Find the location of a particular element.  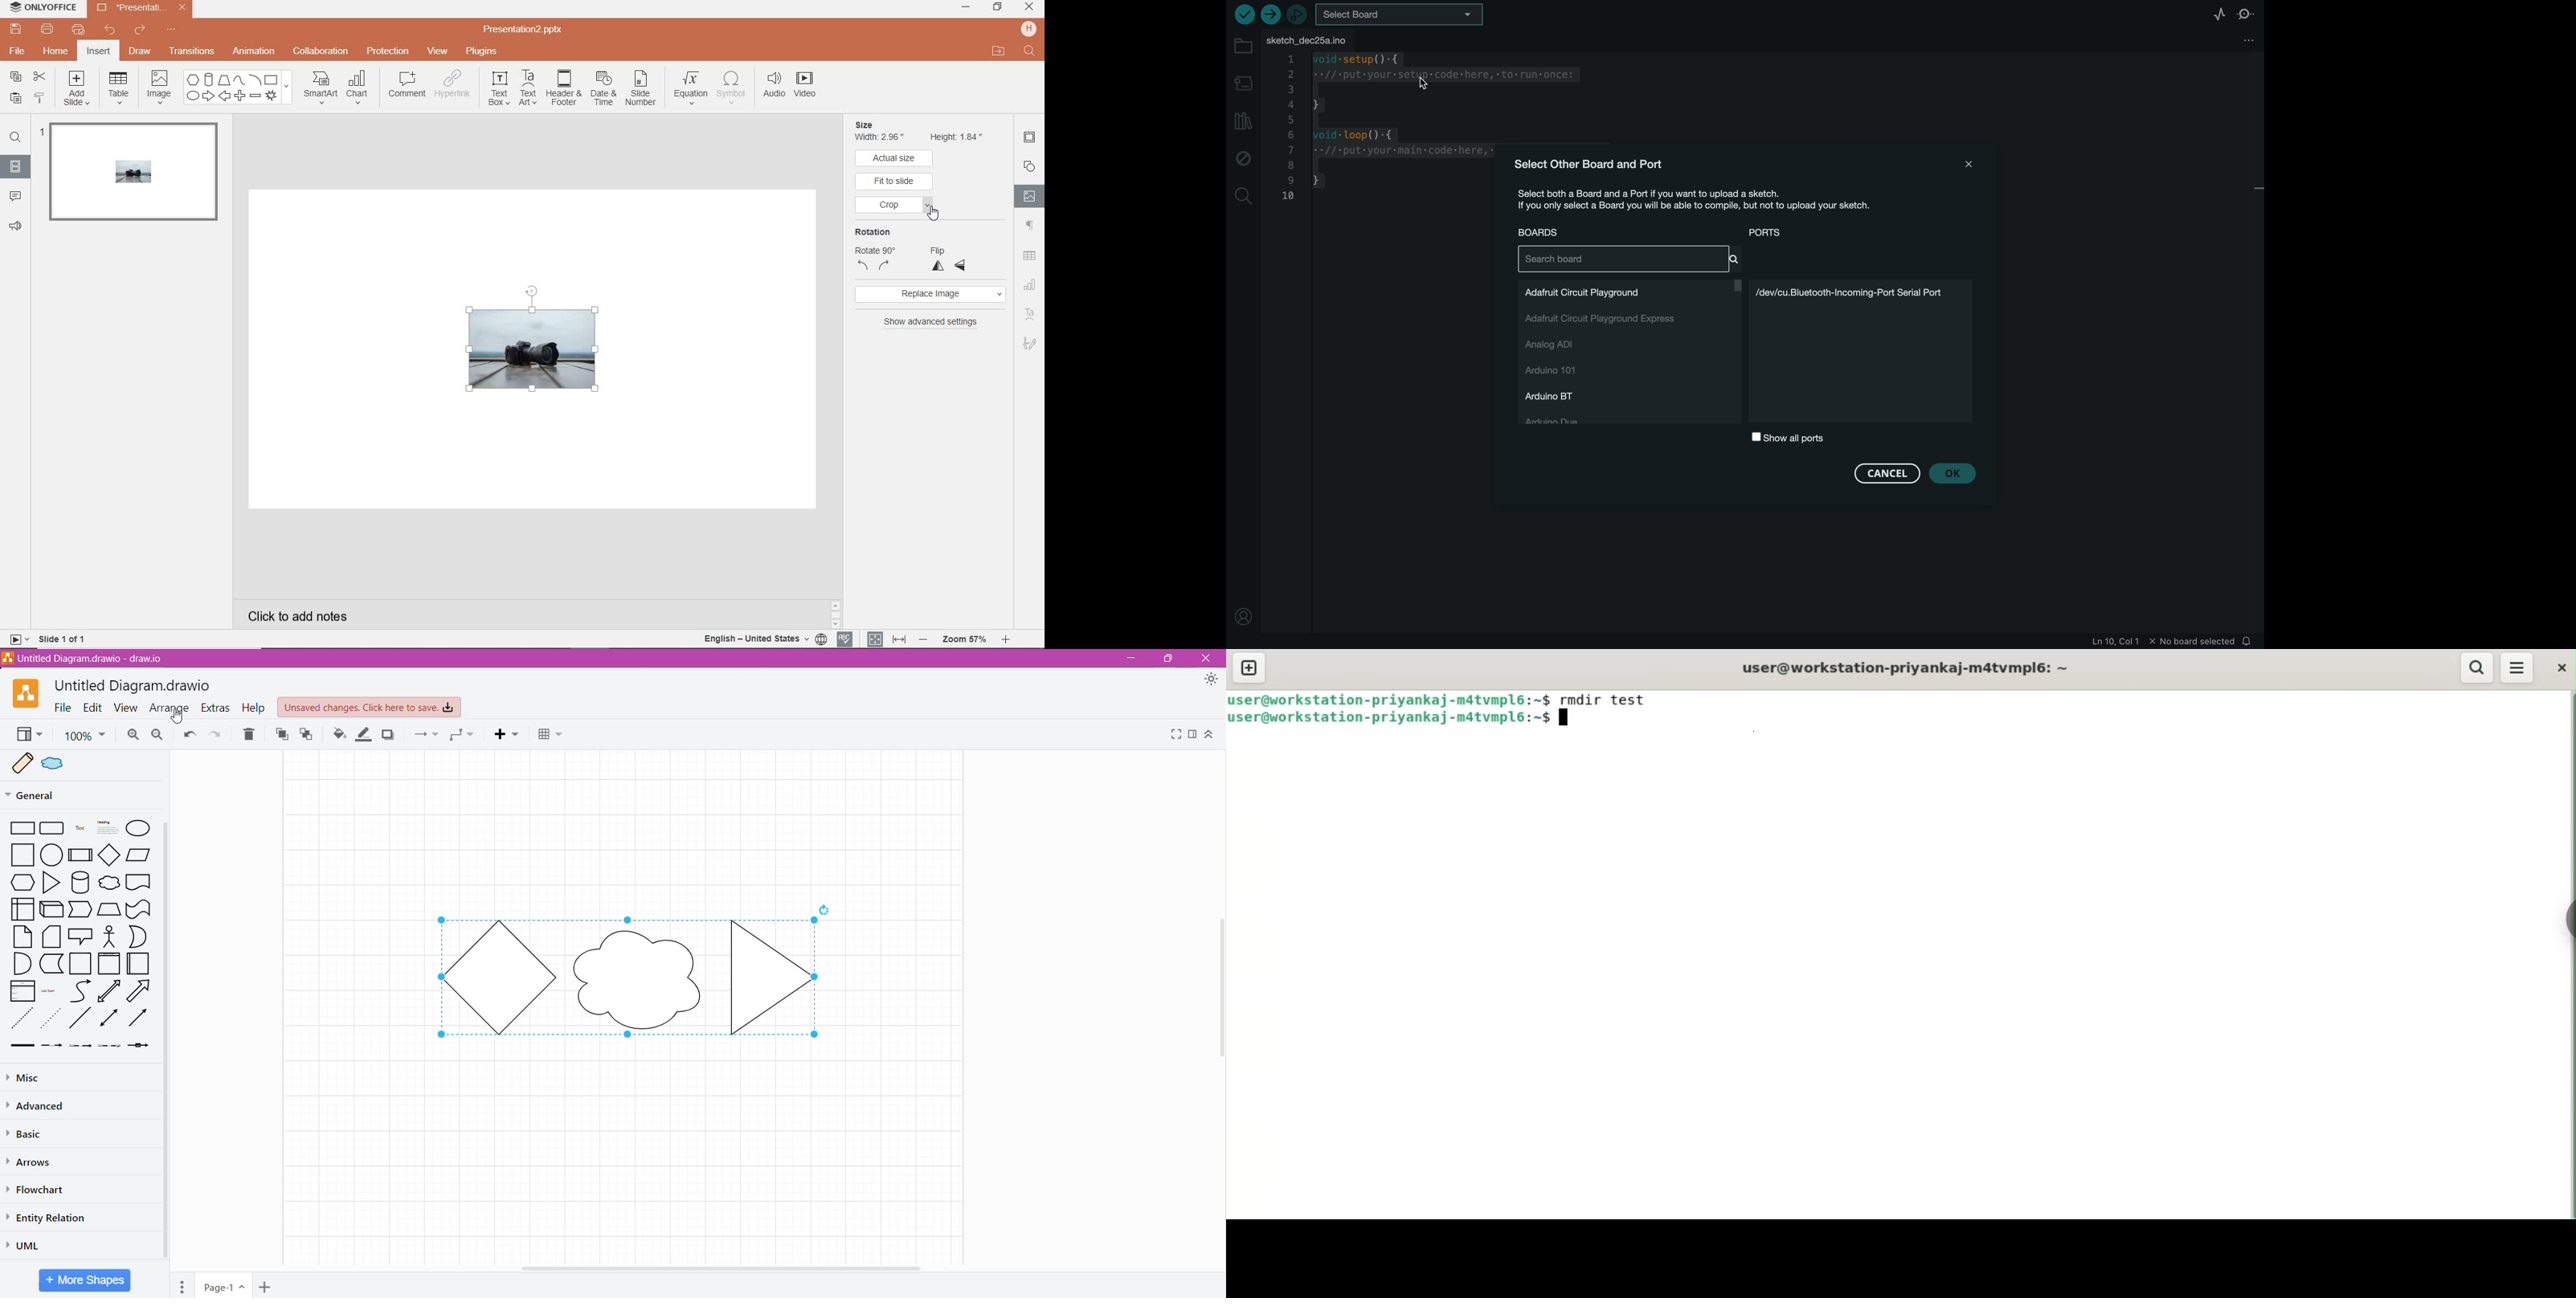

scrollbar is located at coordinates (838, 614).